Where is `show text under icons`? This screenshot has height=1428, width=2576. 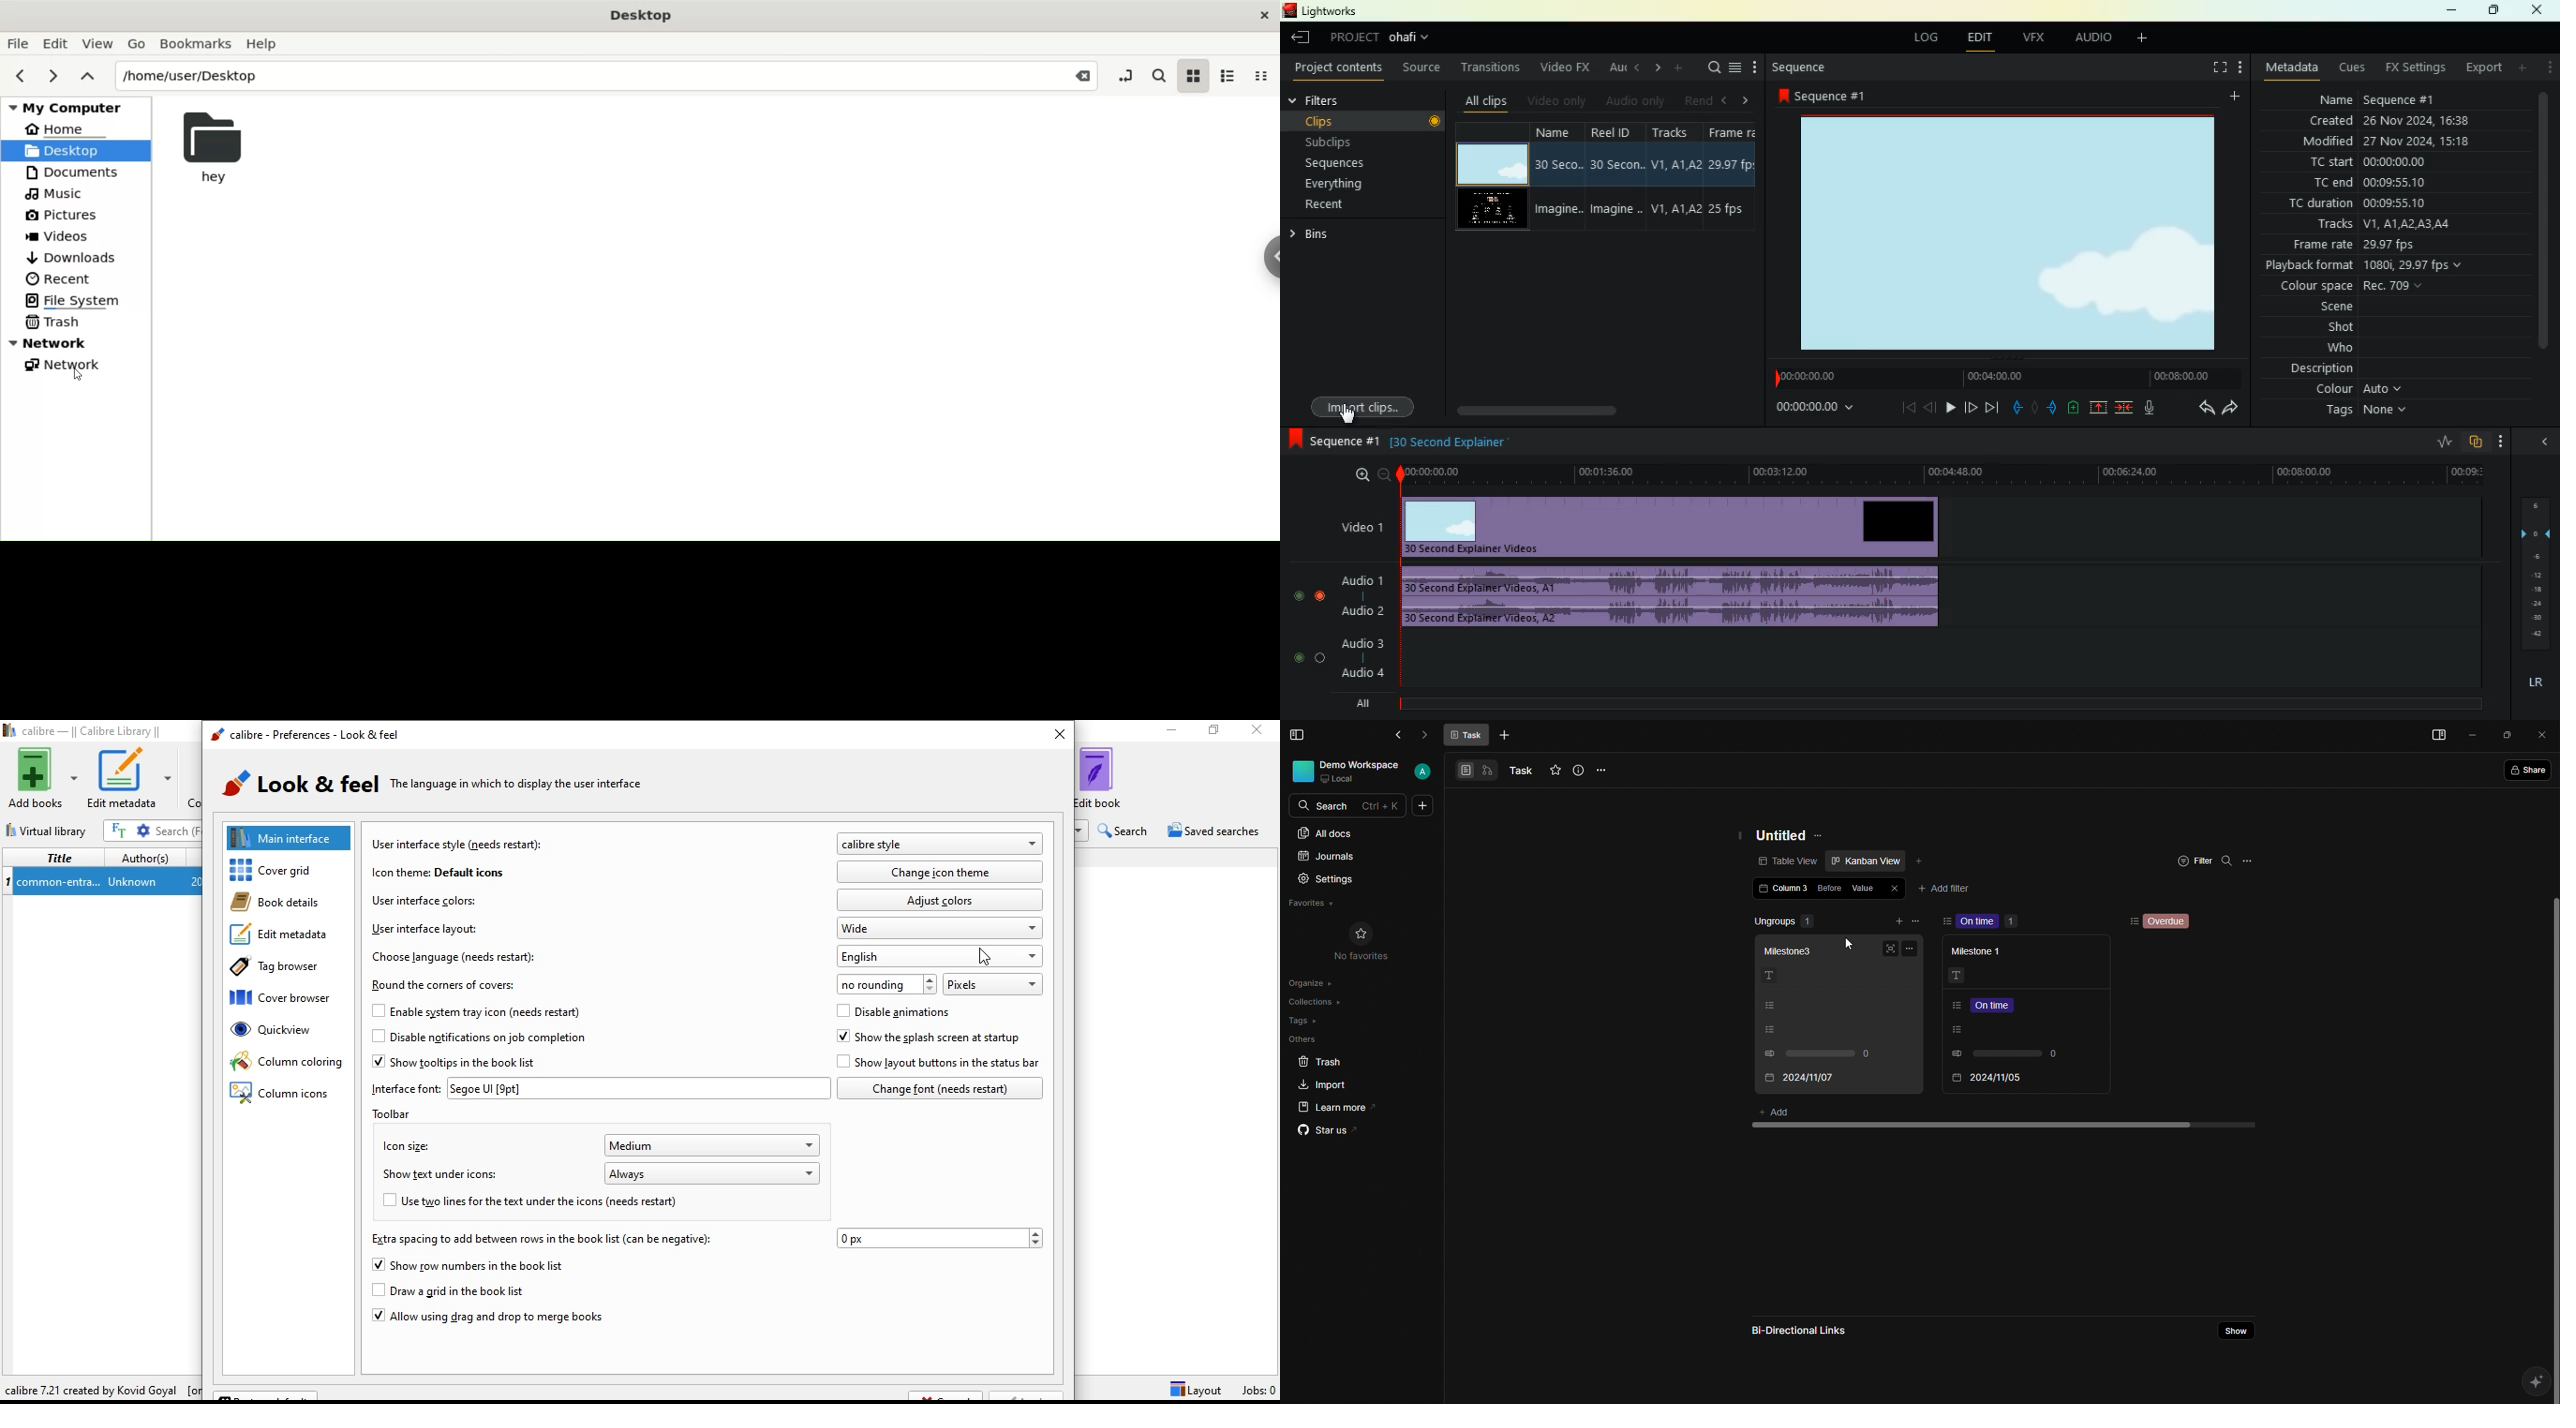
show text under icons is located at coordinates (444, 1176).